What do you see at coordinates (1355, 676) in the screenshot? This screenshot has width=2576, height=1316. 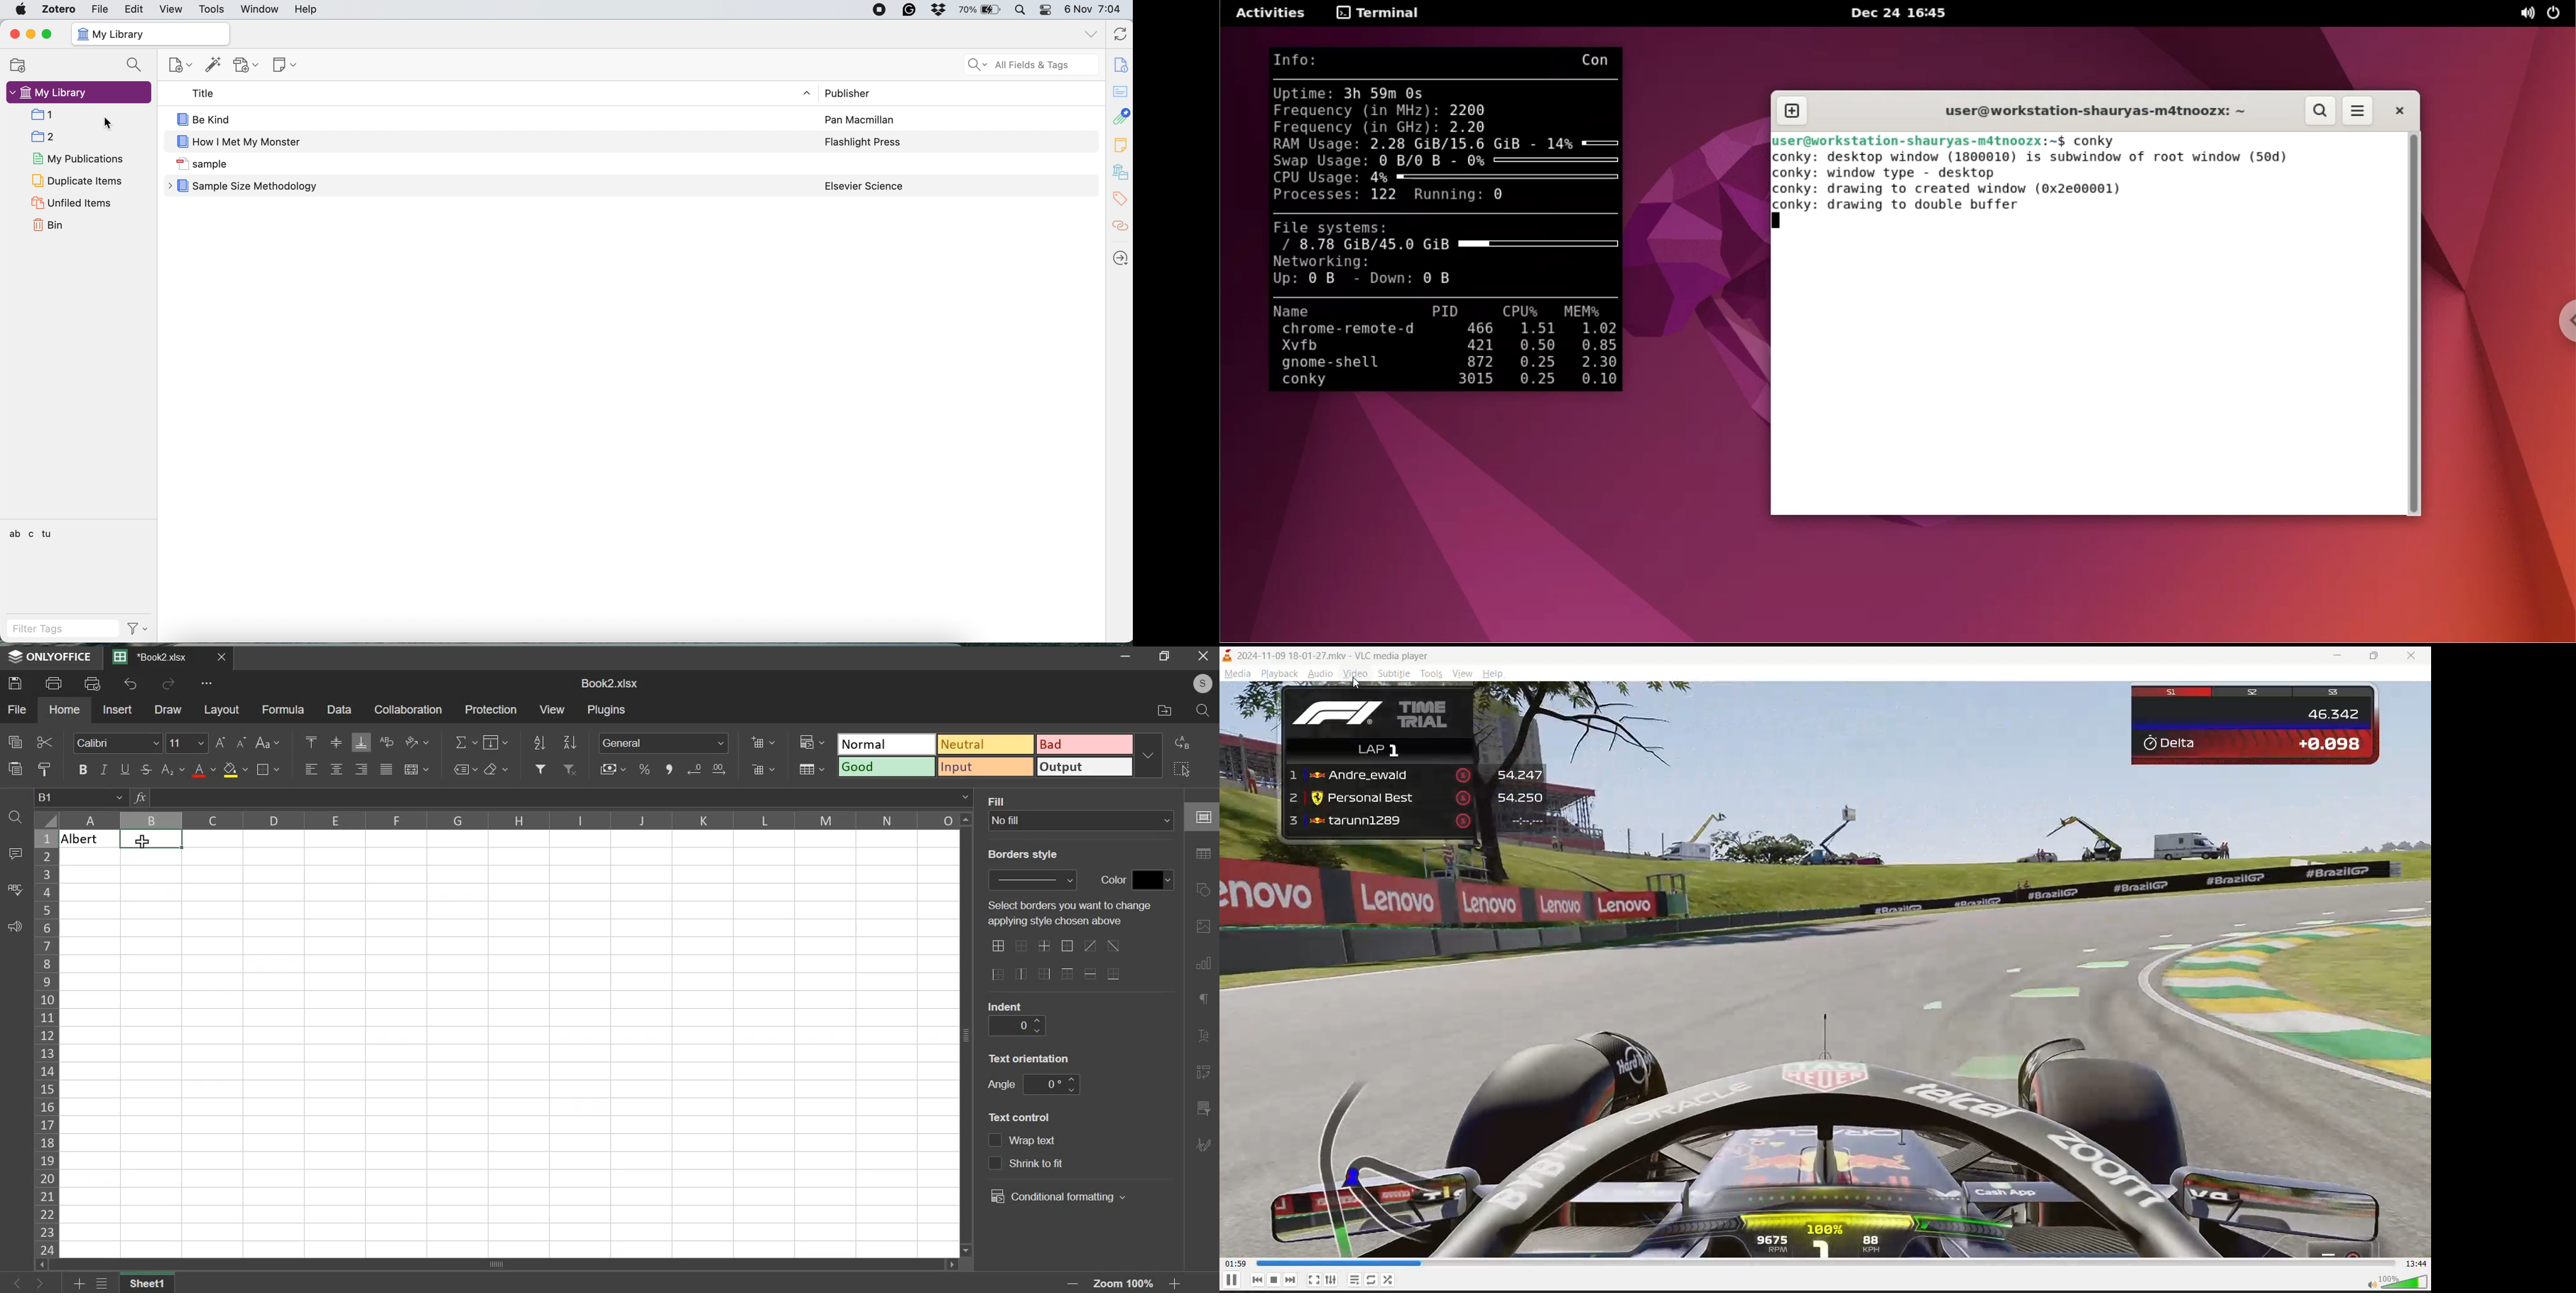 I see `video` at bounding box center [1355, 676].